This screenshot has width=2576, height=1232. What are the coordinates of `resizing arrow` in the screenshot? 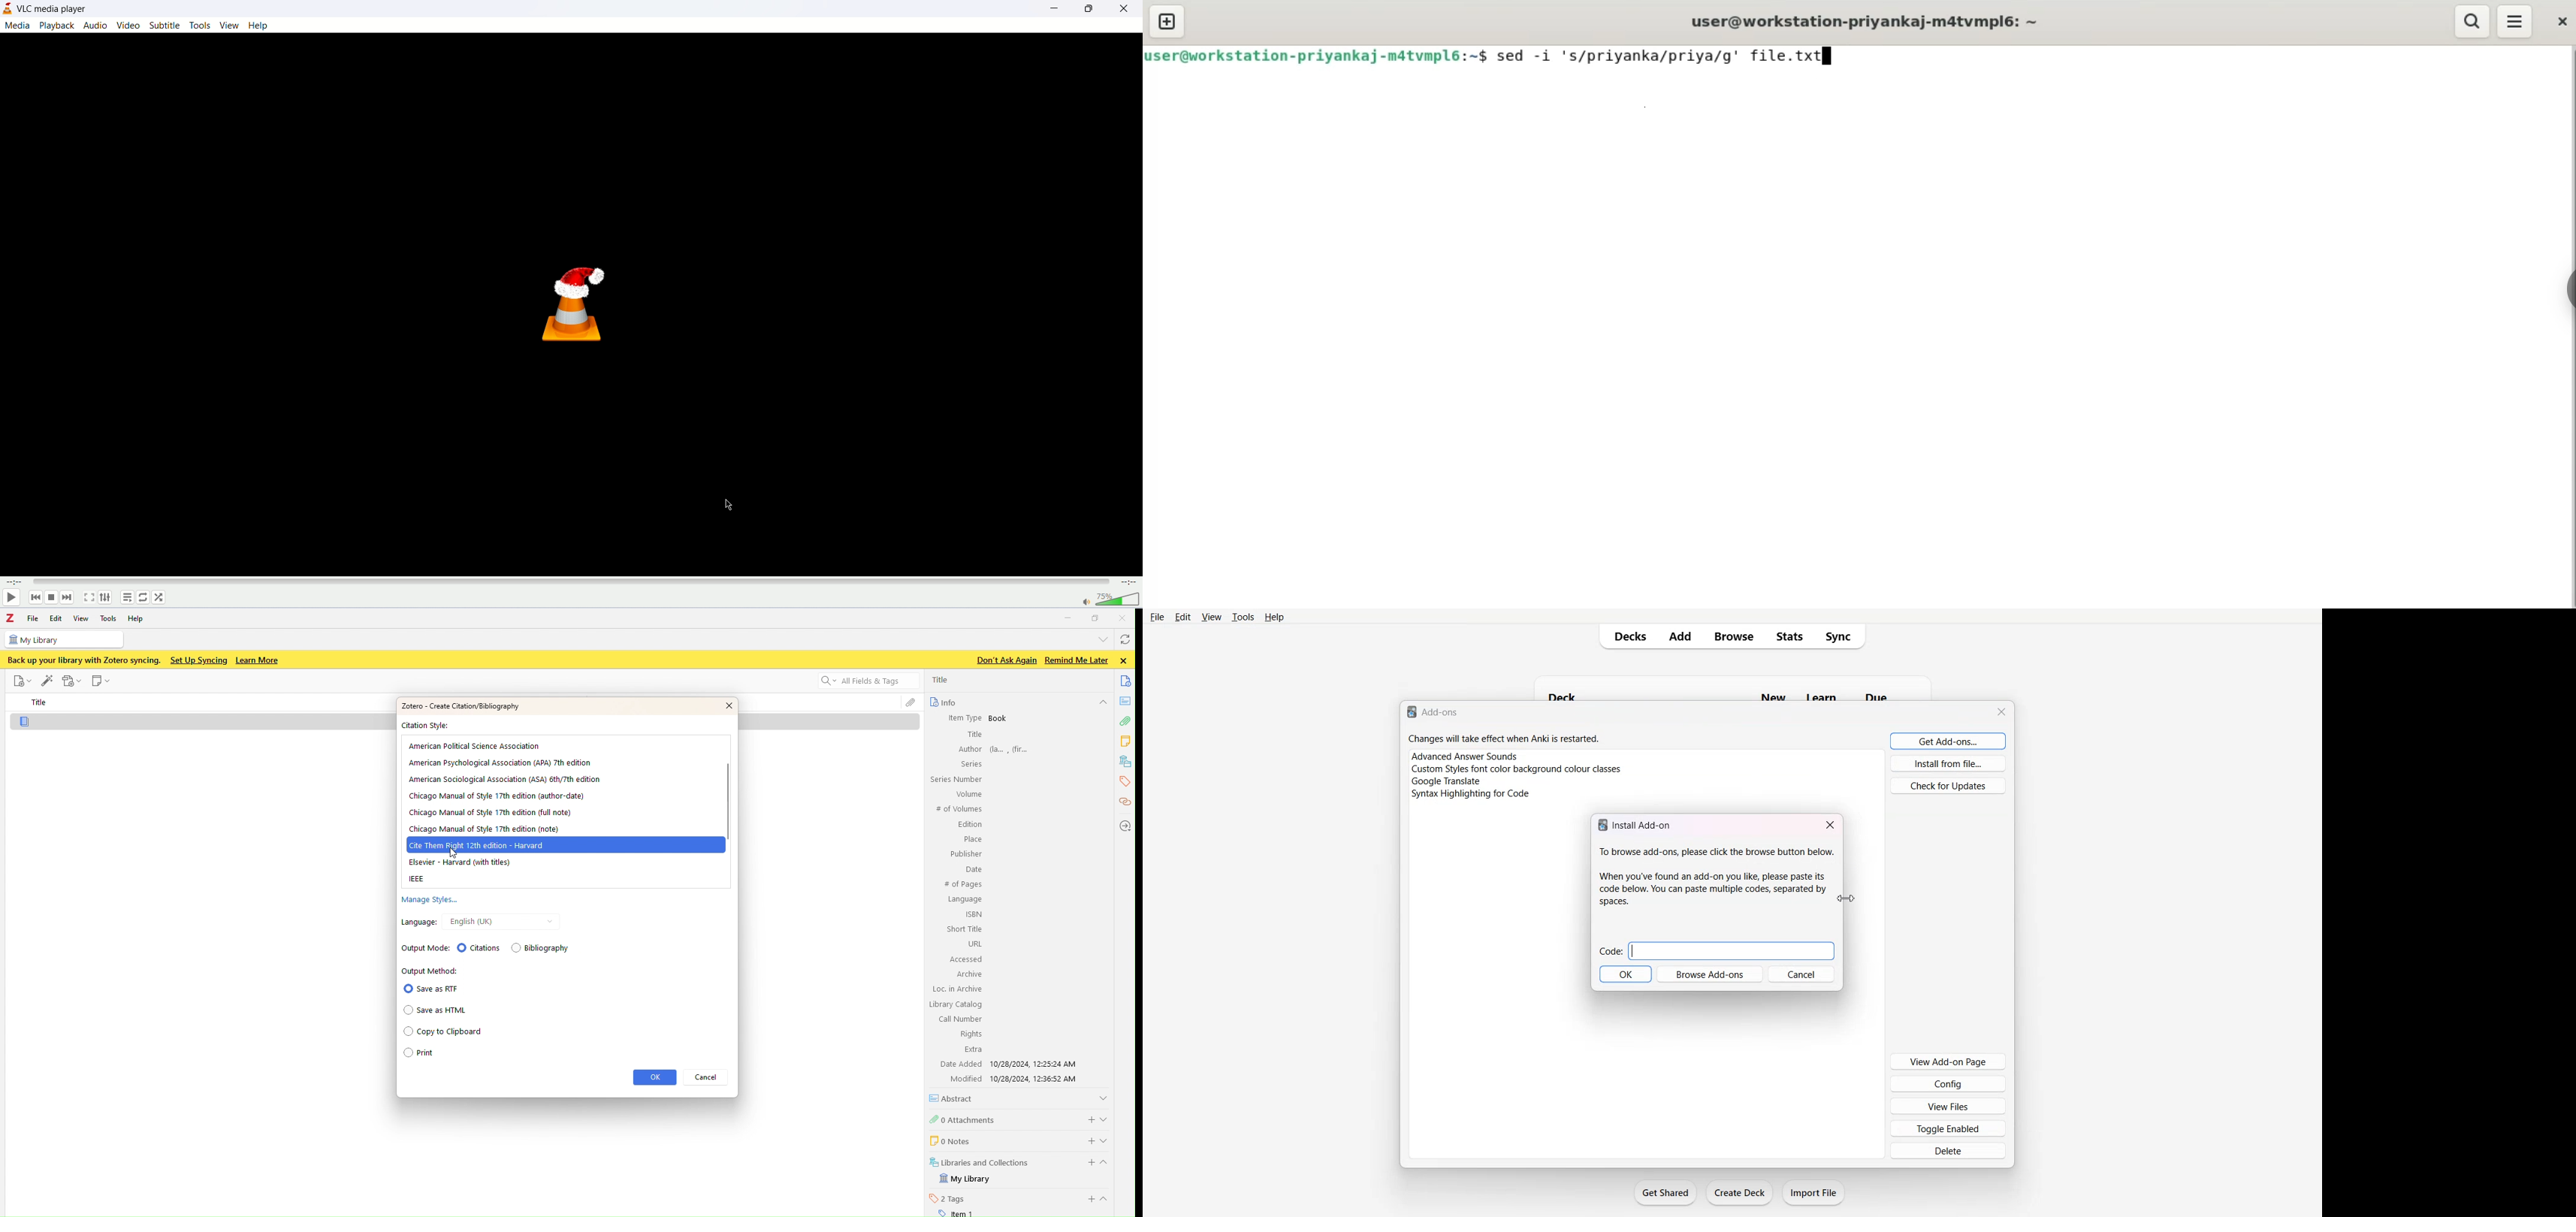 It's located at (1847, 899).